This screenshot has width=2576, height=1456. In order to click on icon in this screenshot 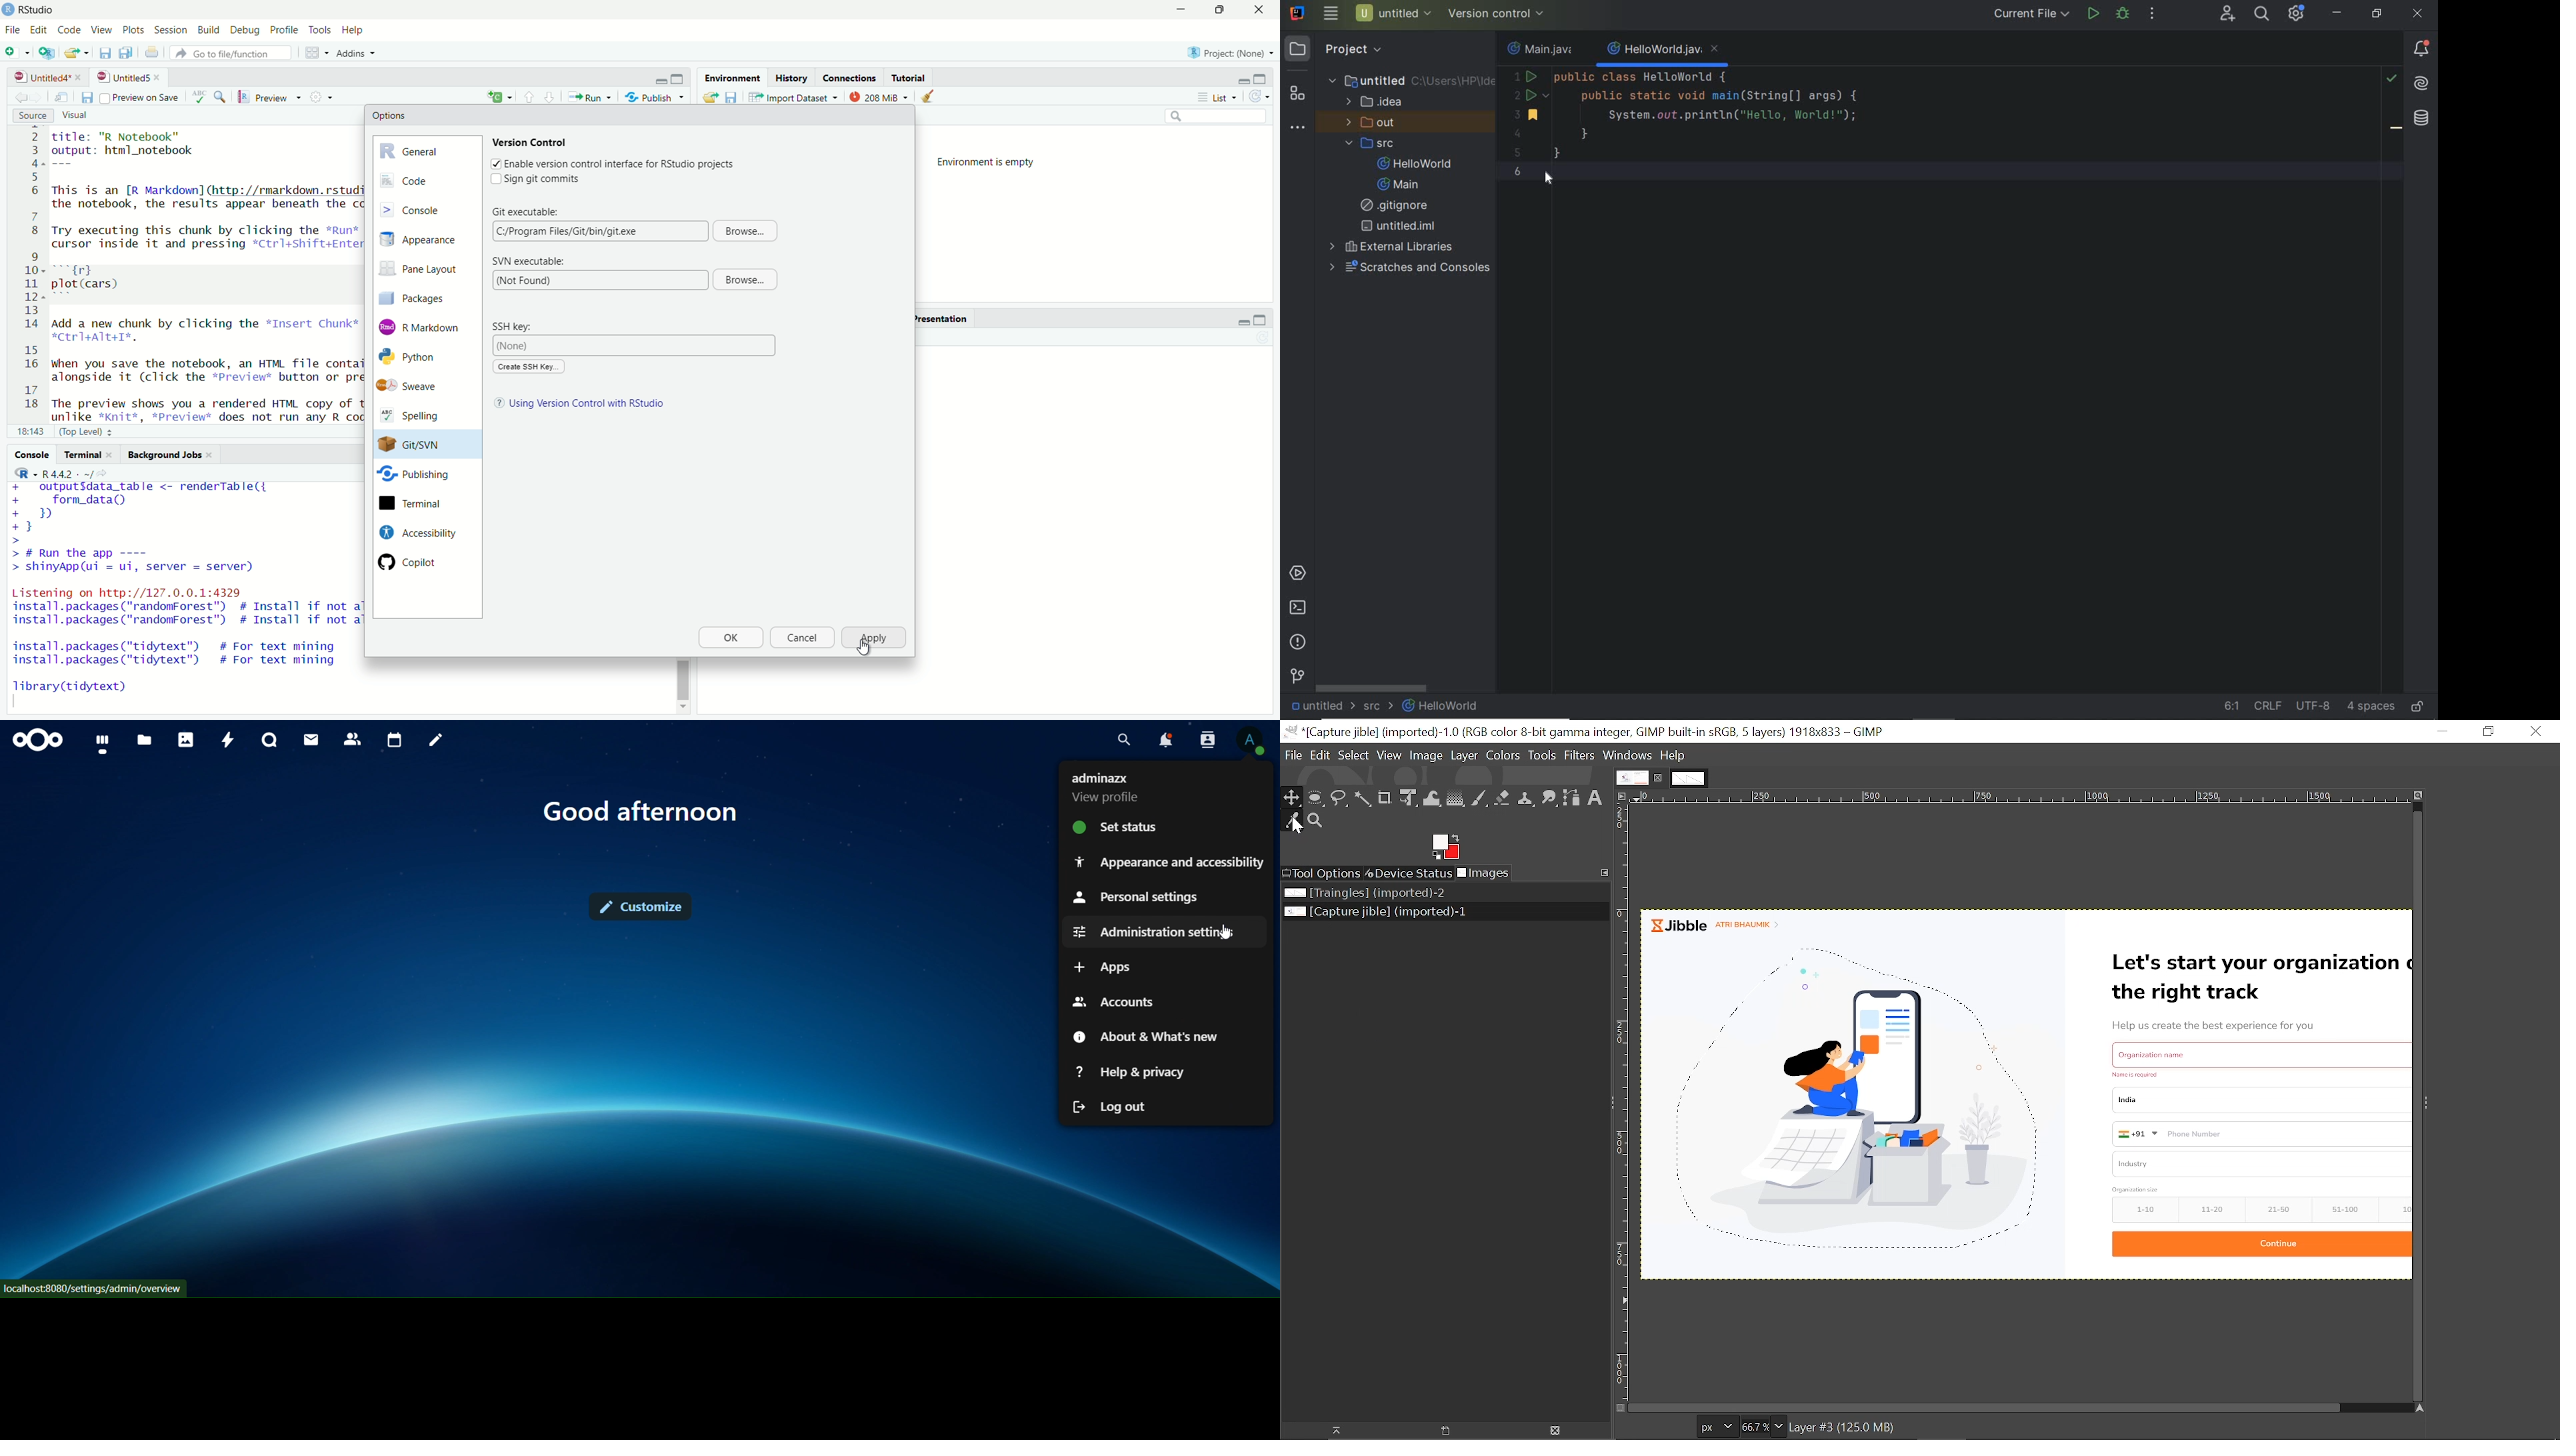, I will do `click(36, 741)`.